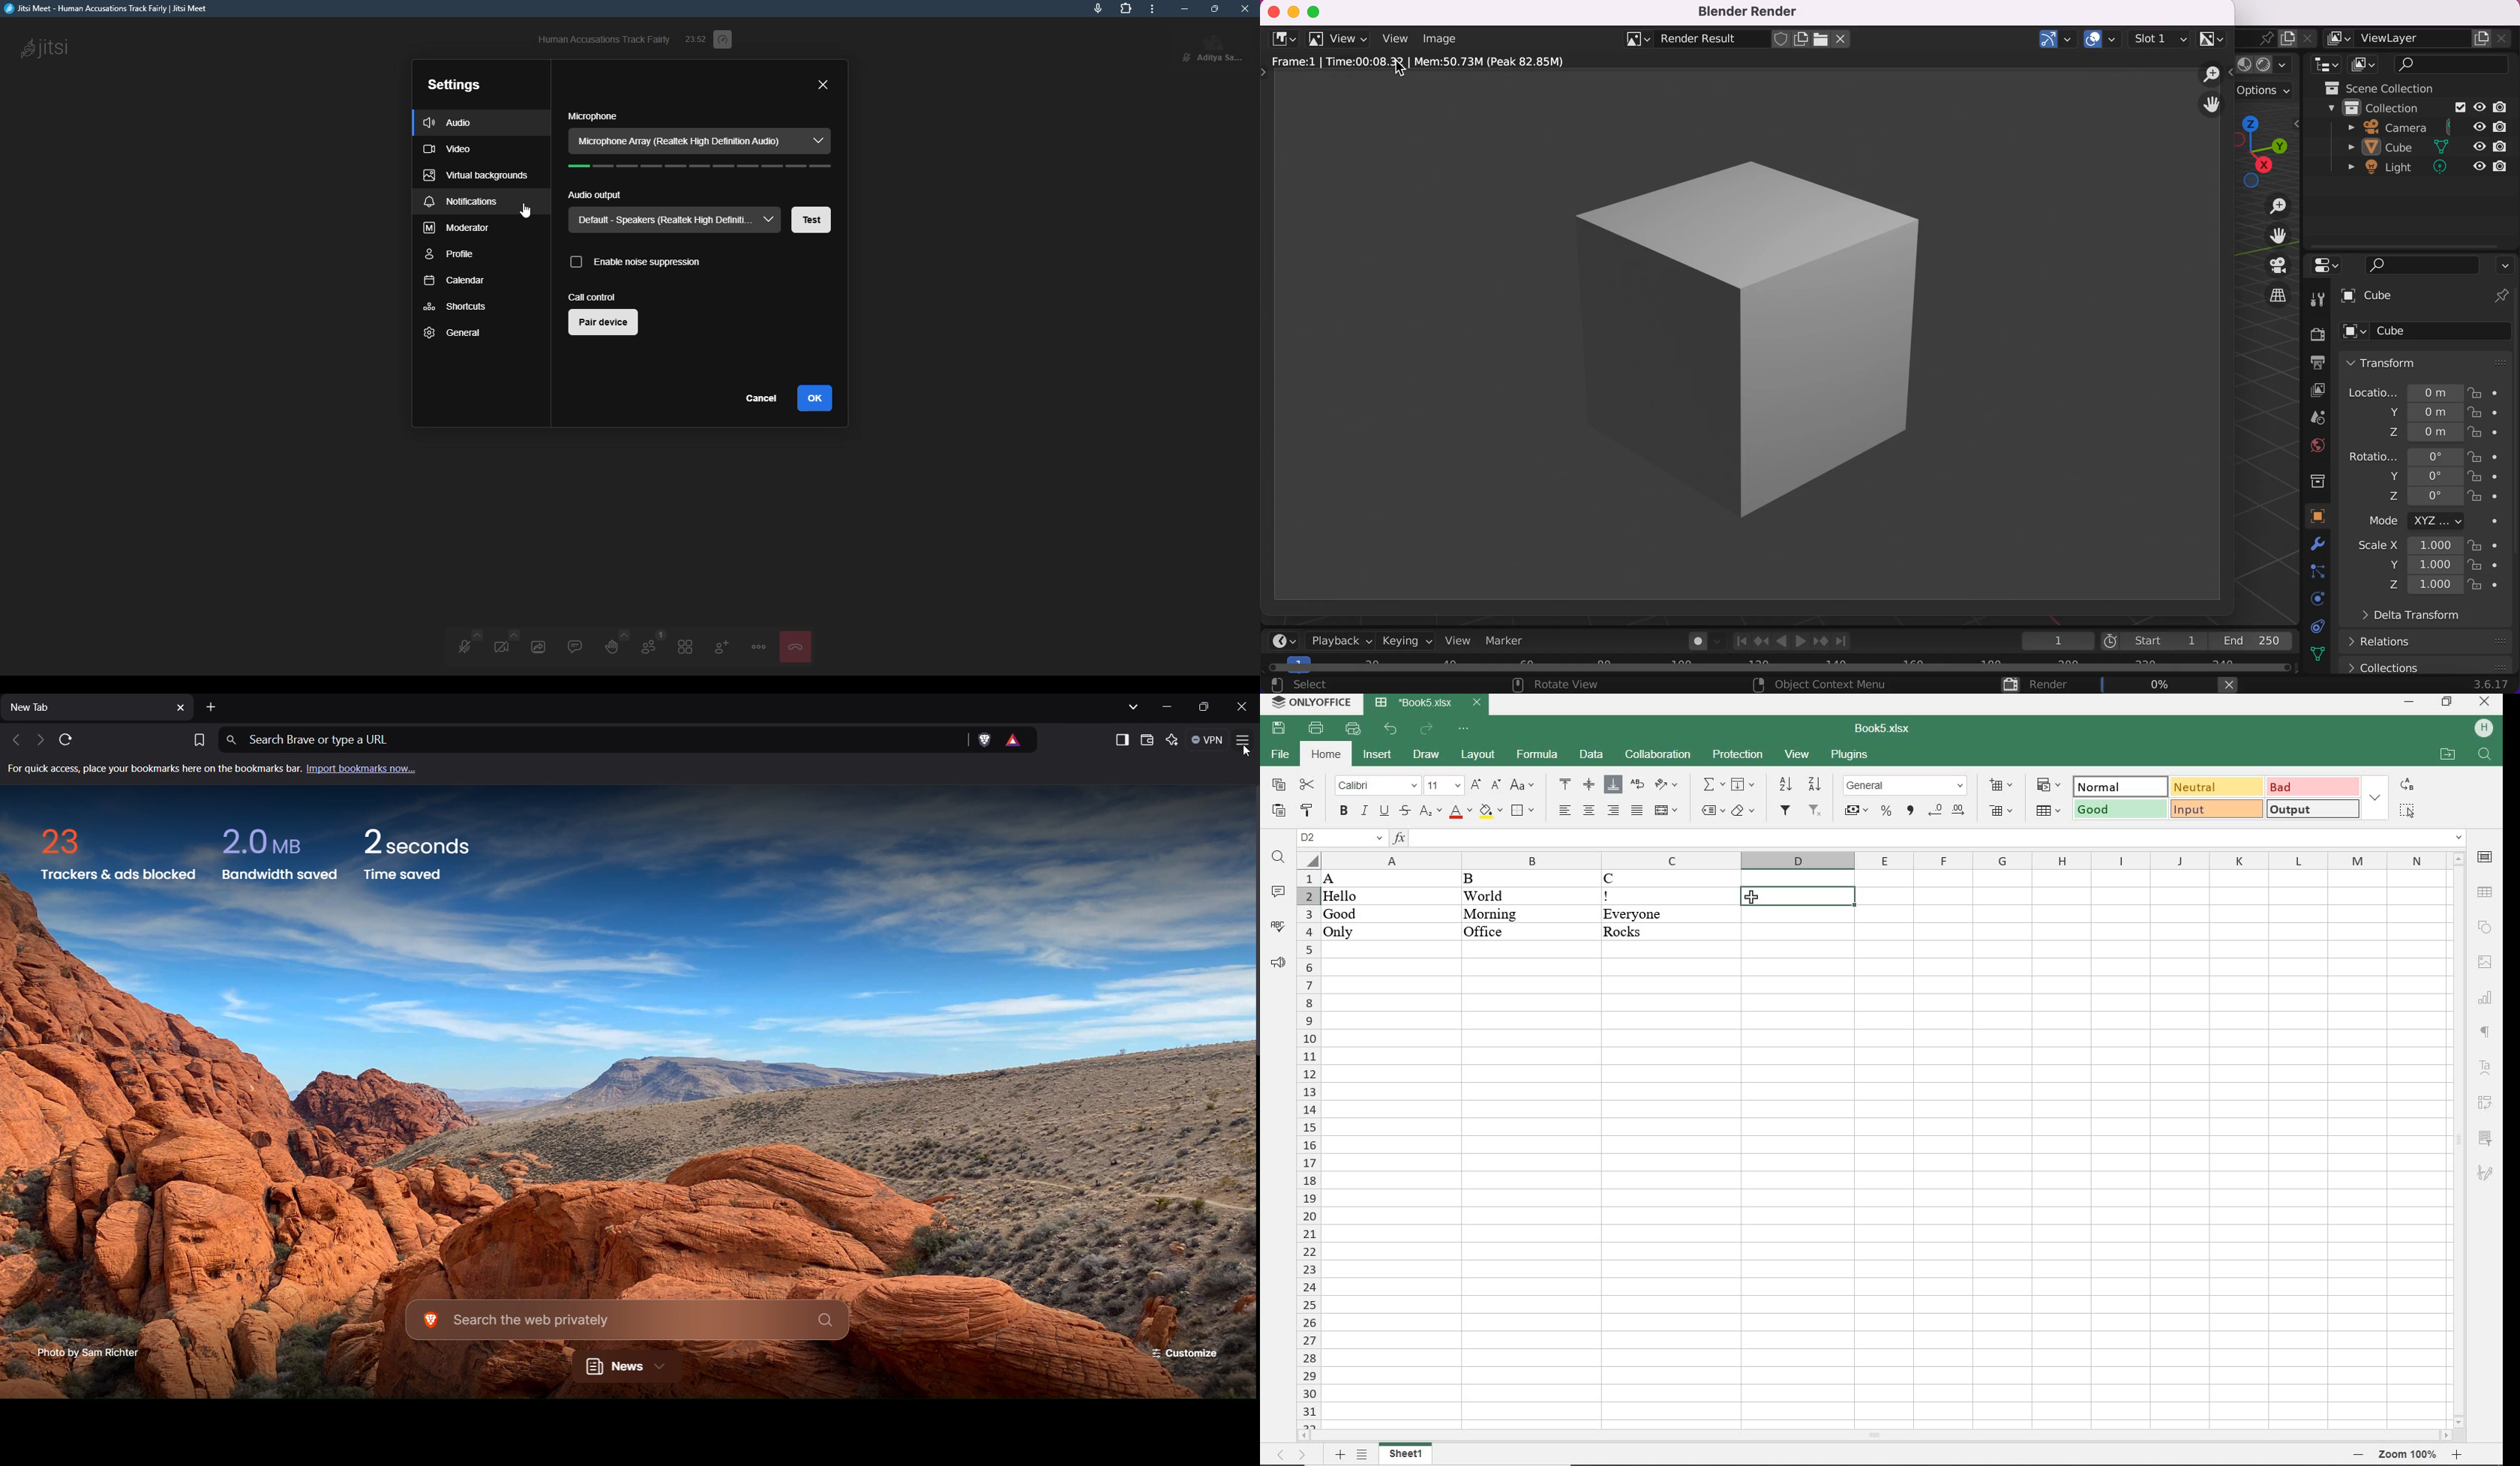 Image resolution: width=2520 pixels, height=1484 pixels. I want to click on increment font size, so click(1478, 786).